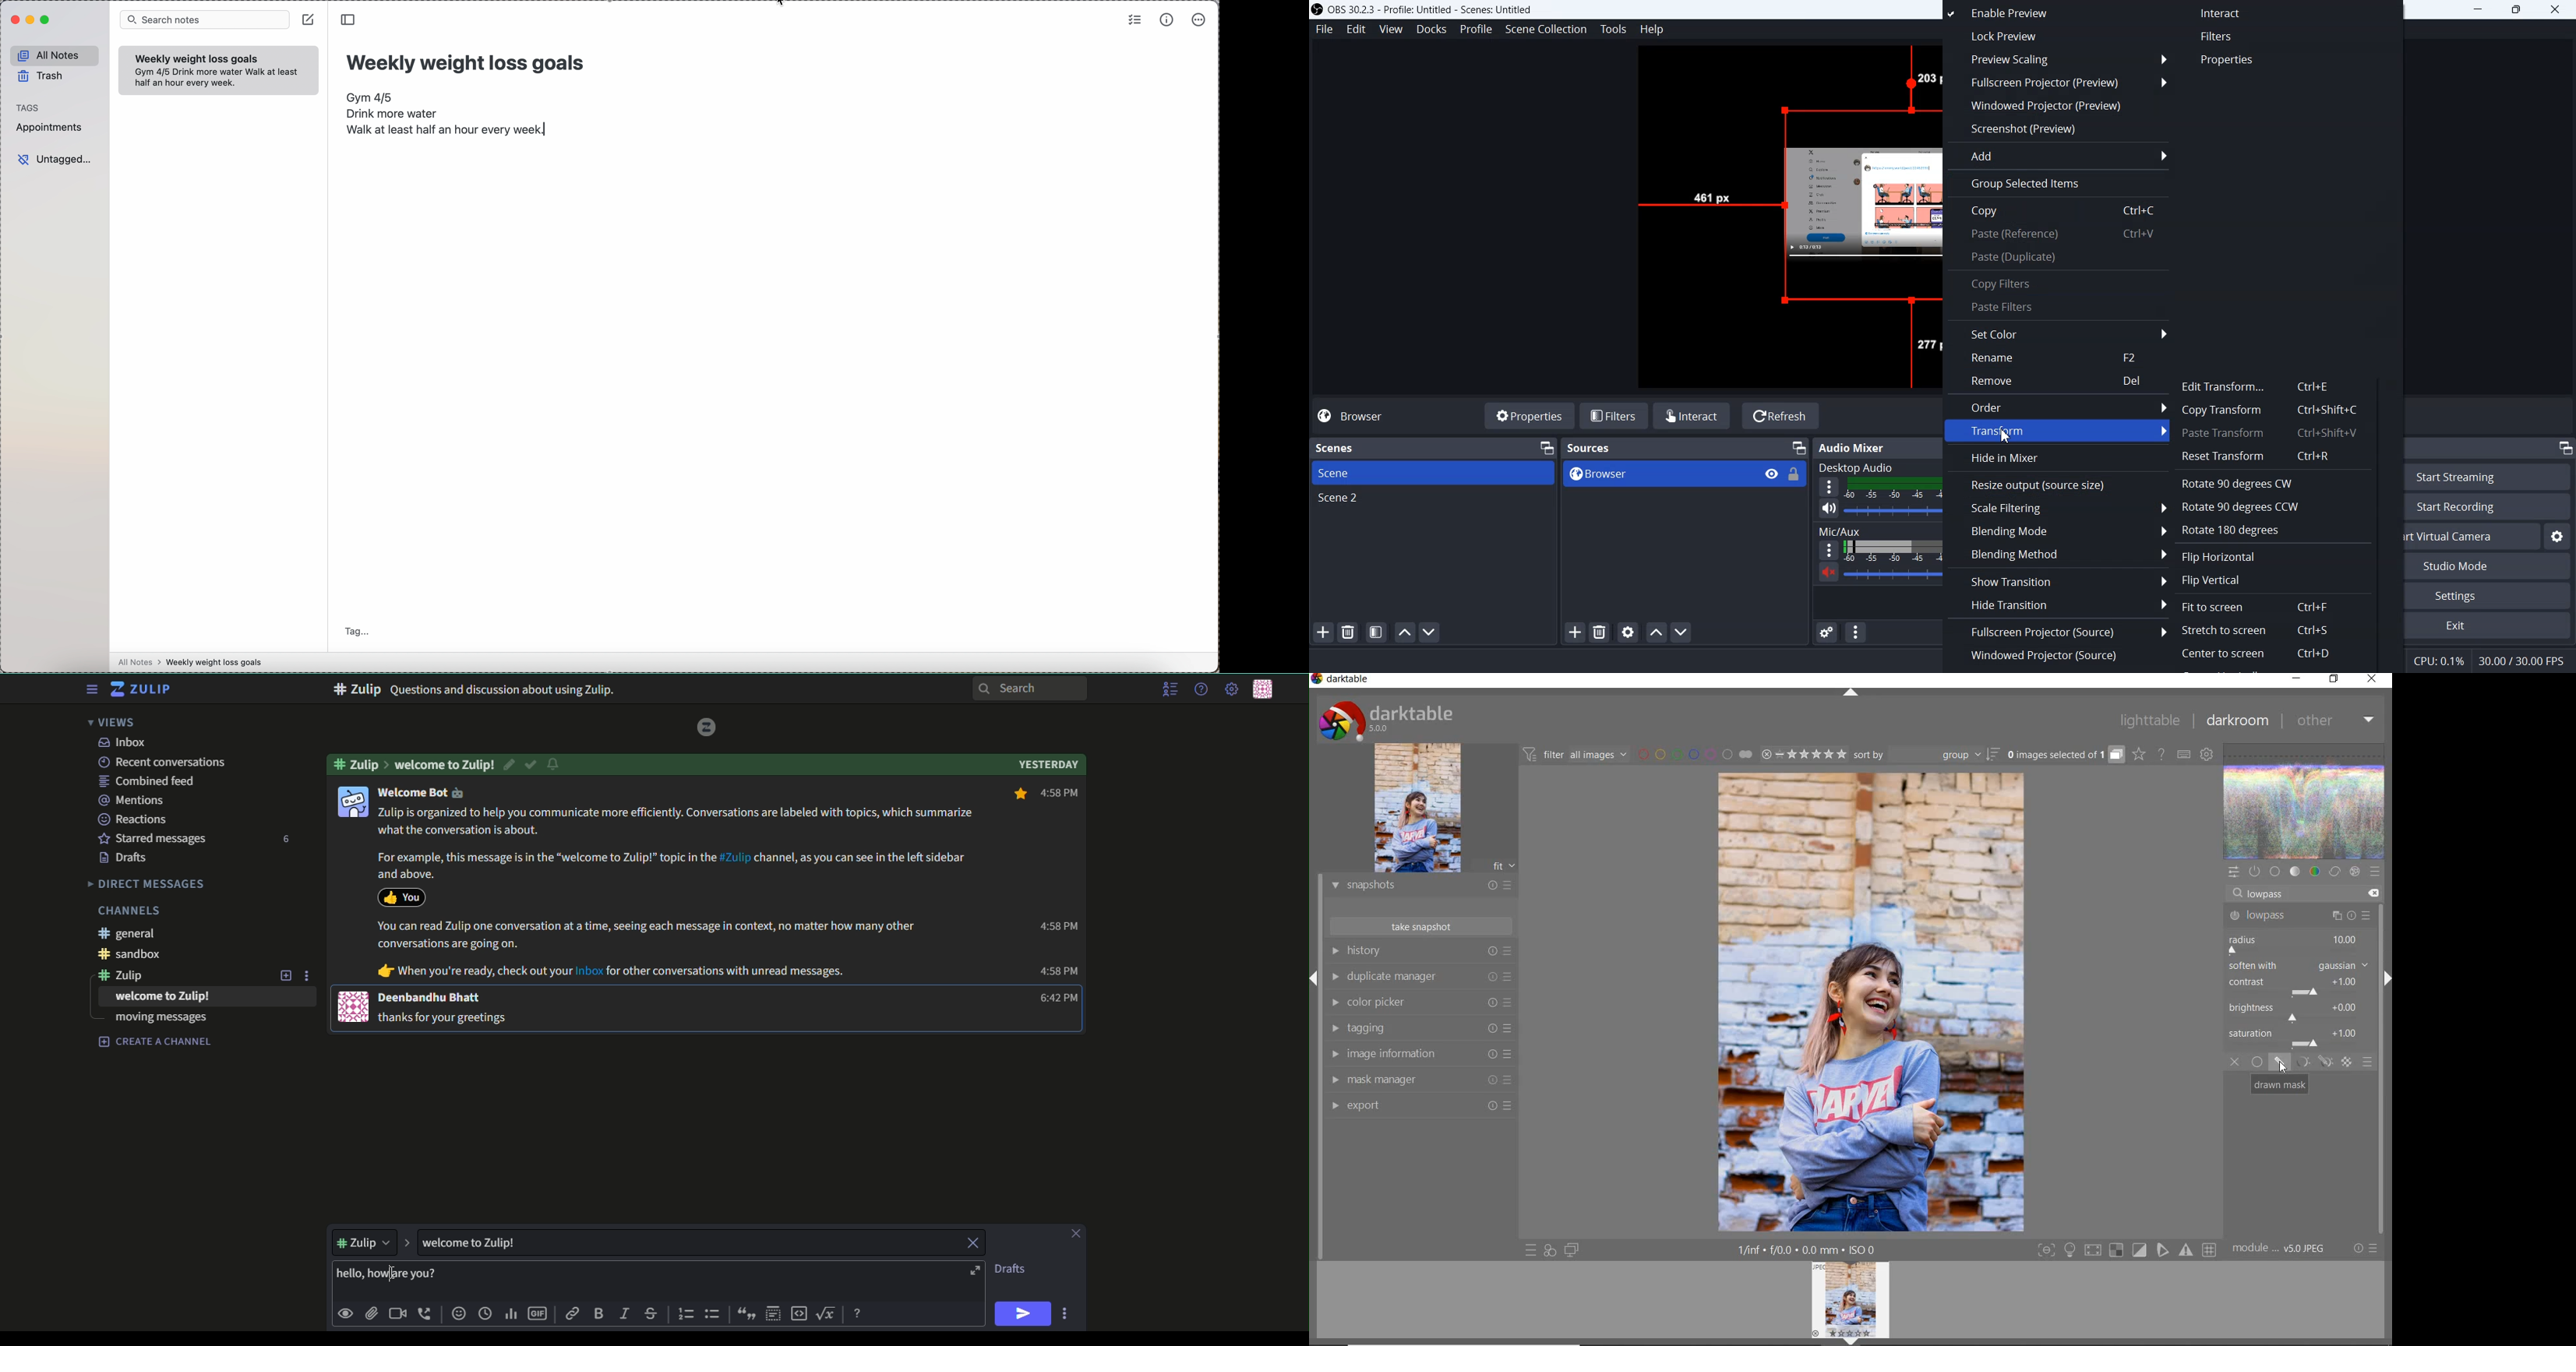 This screenshot has height=1372, width=2576. I want to click on Start Streaming, so click(2490, 476).